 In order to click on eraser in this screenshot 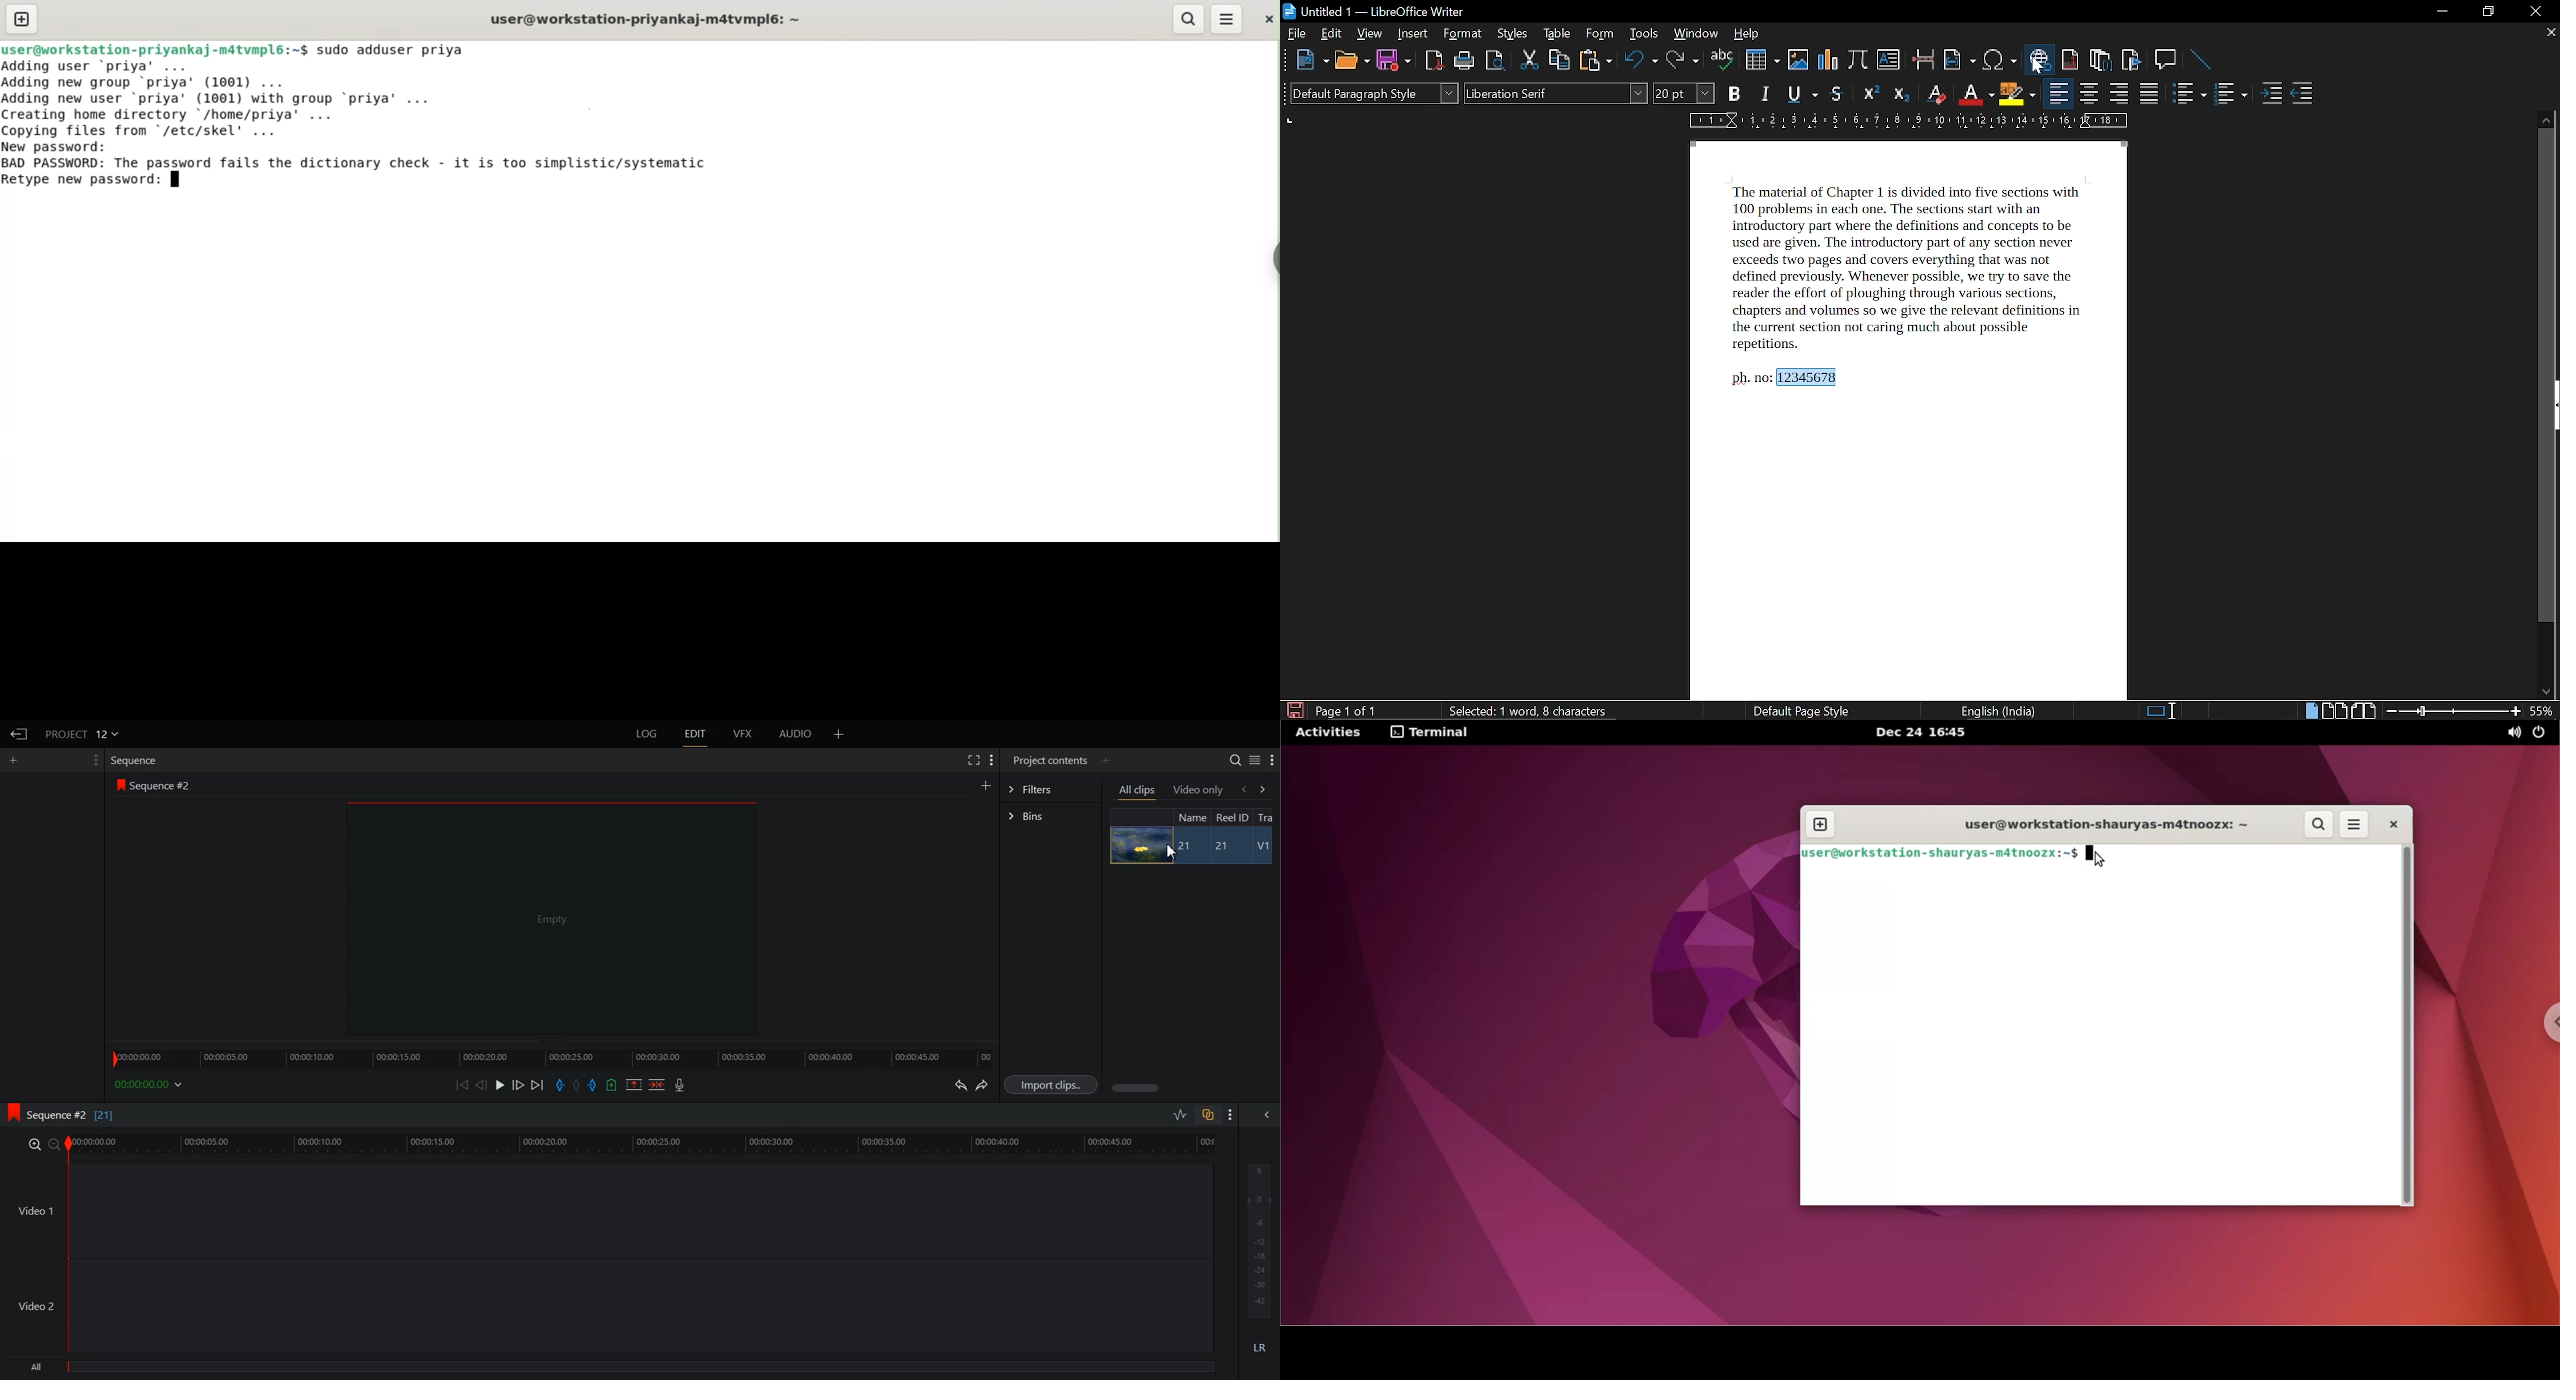, I will do `click(1934, 94)`.